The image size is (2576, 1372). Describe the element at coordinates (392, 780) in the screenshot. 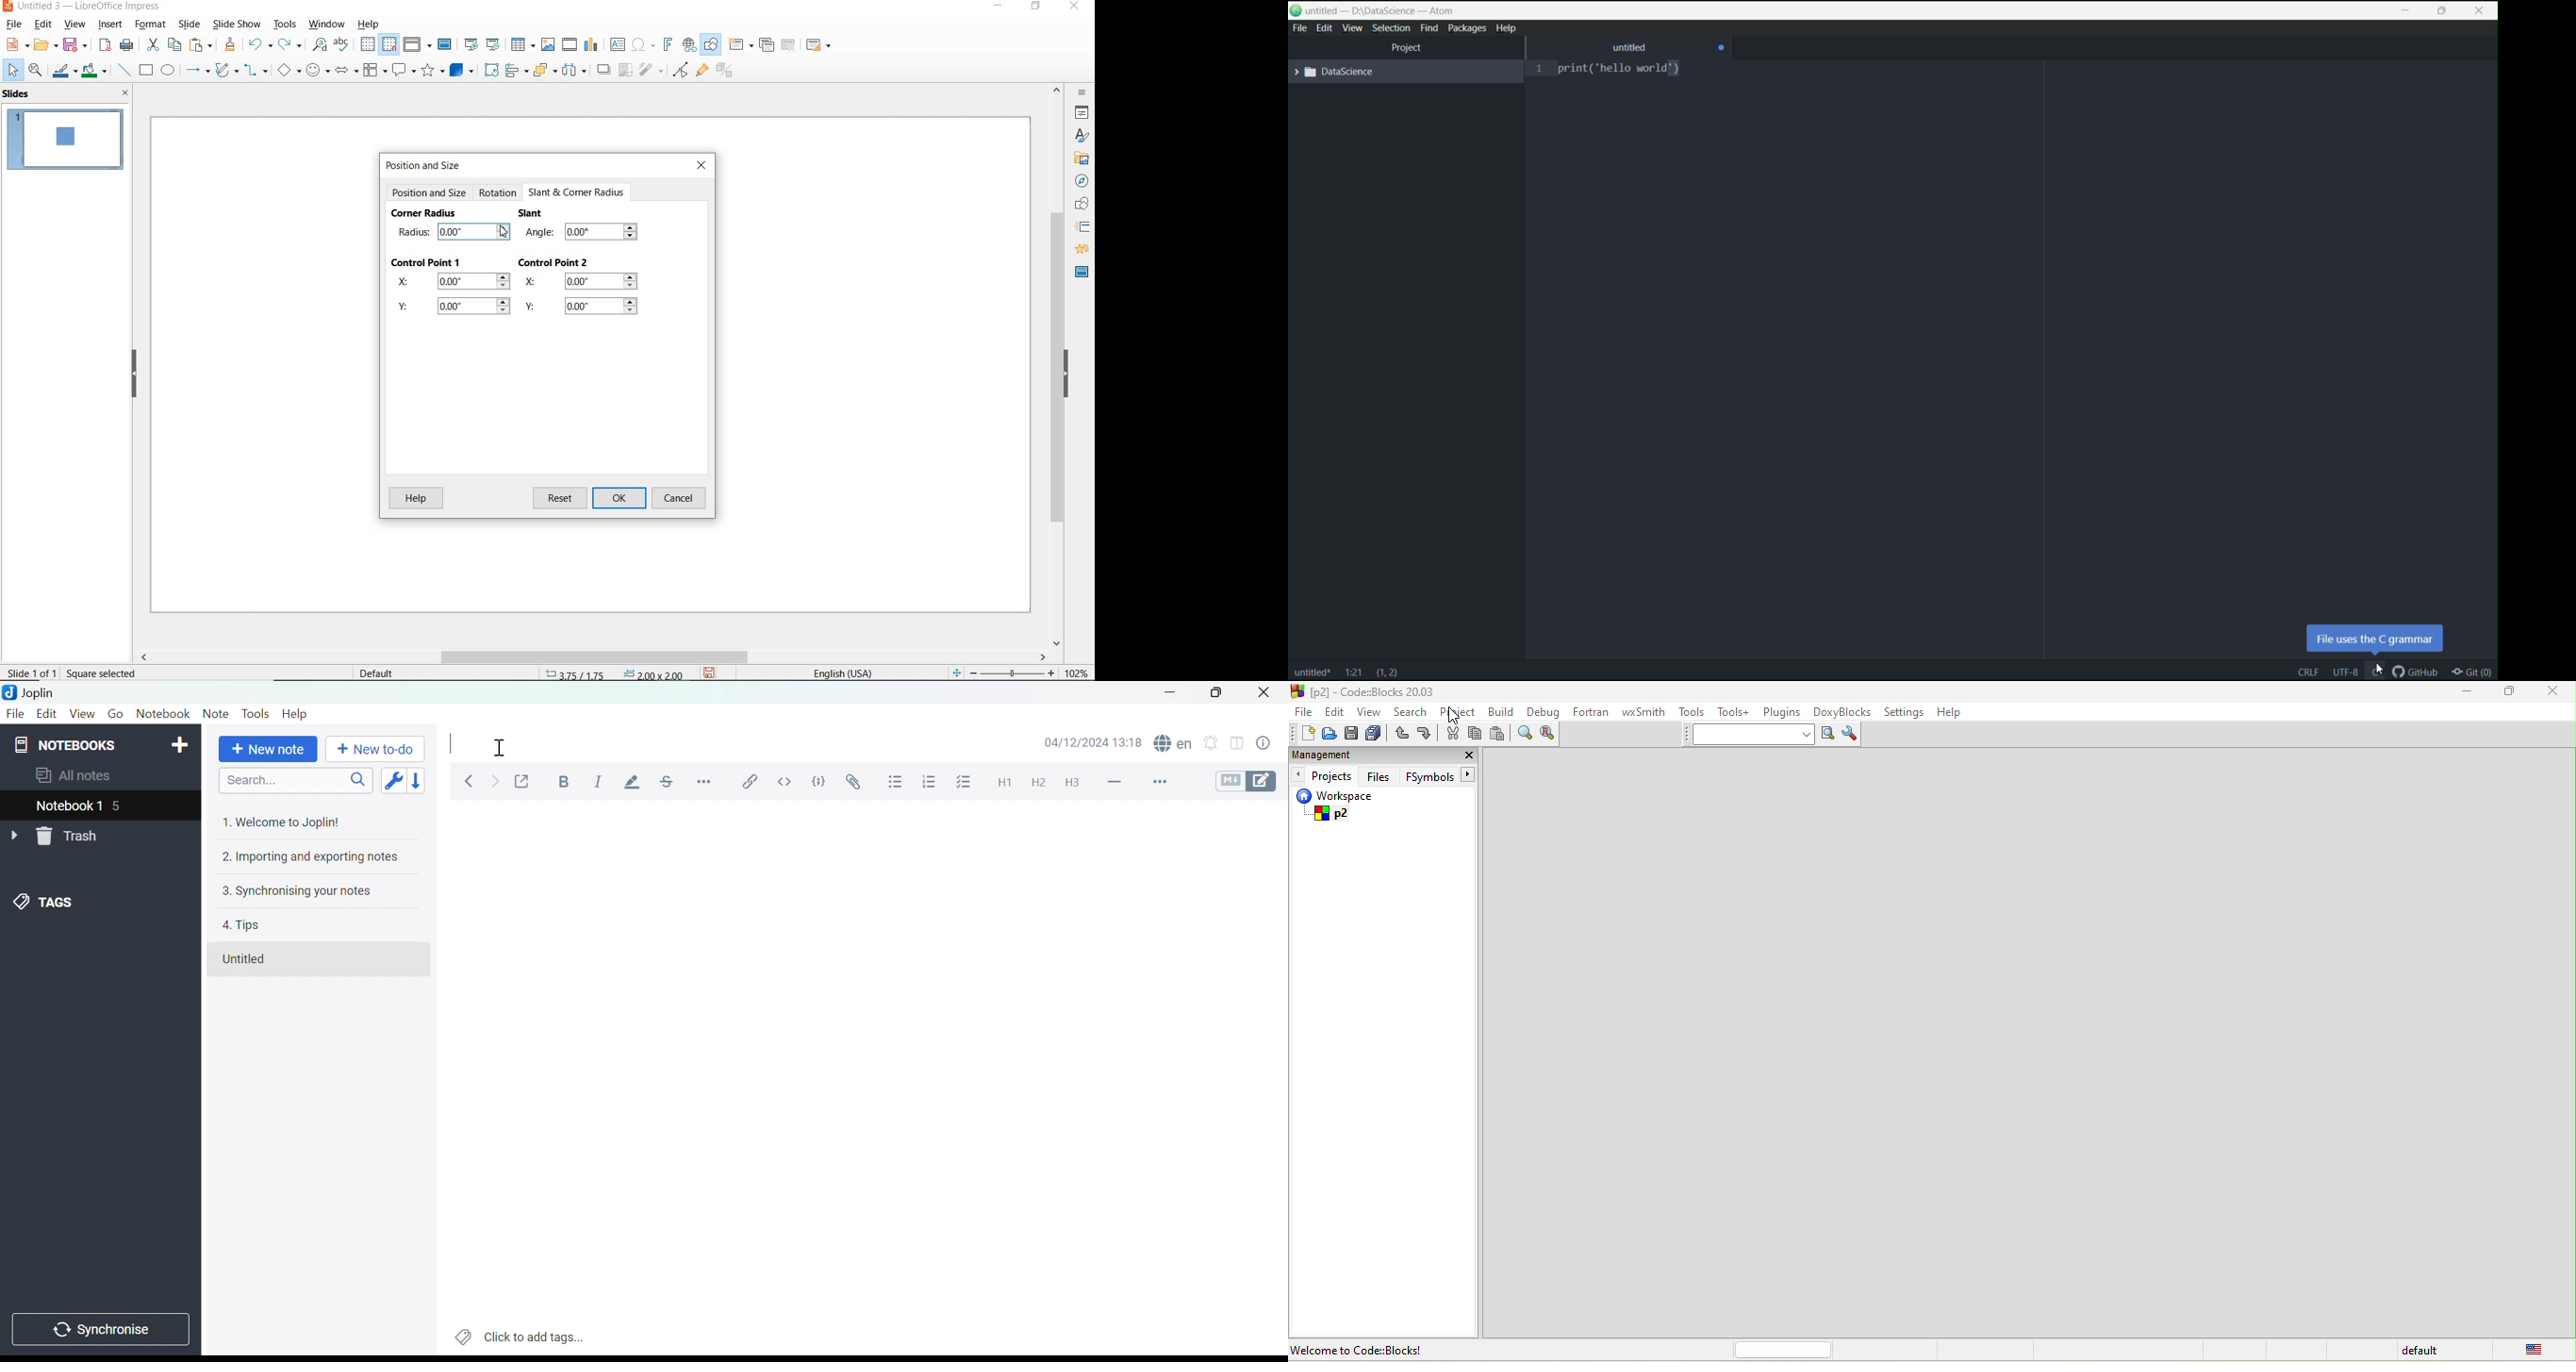

I see `Toggle sort order field` at that location.